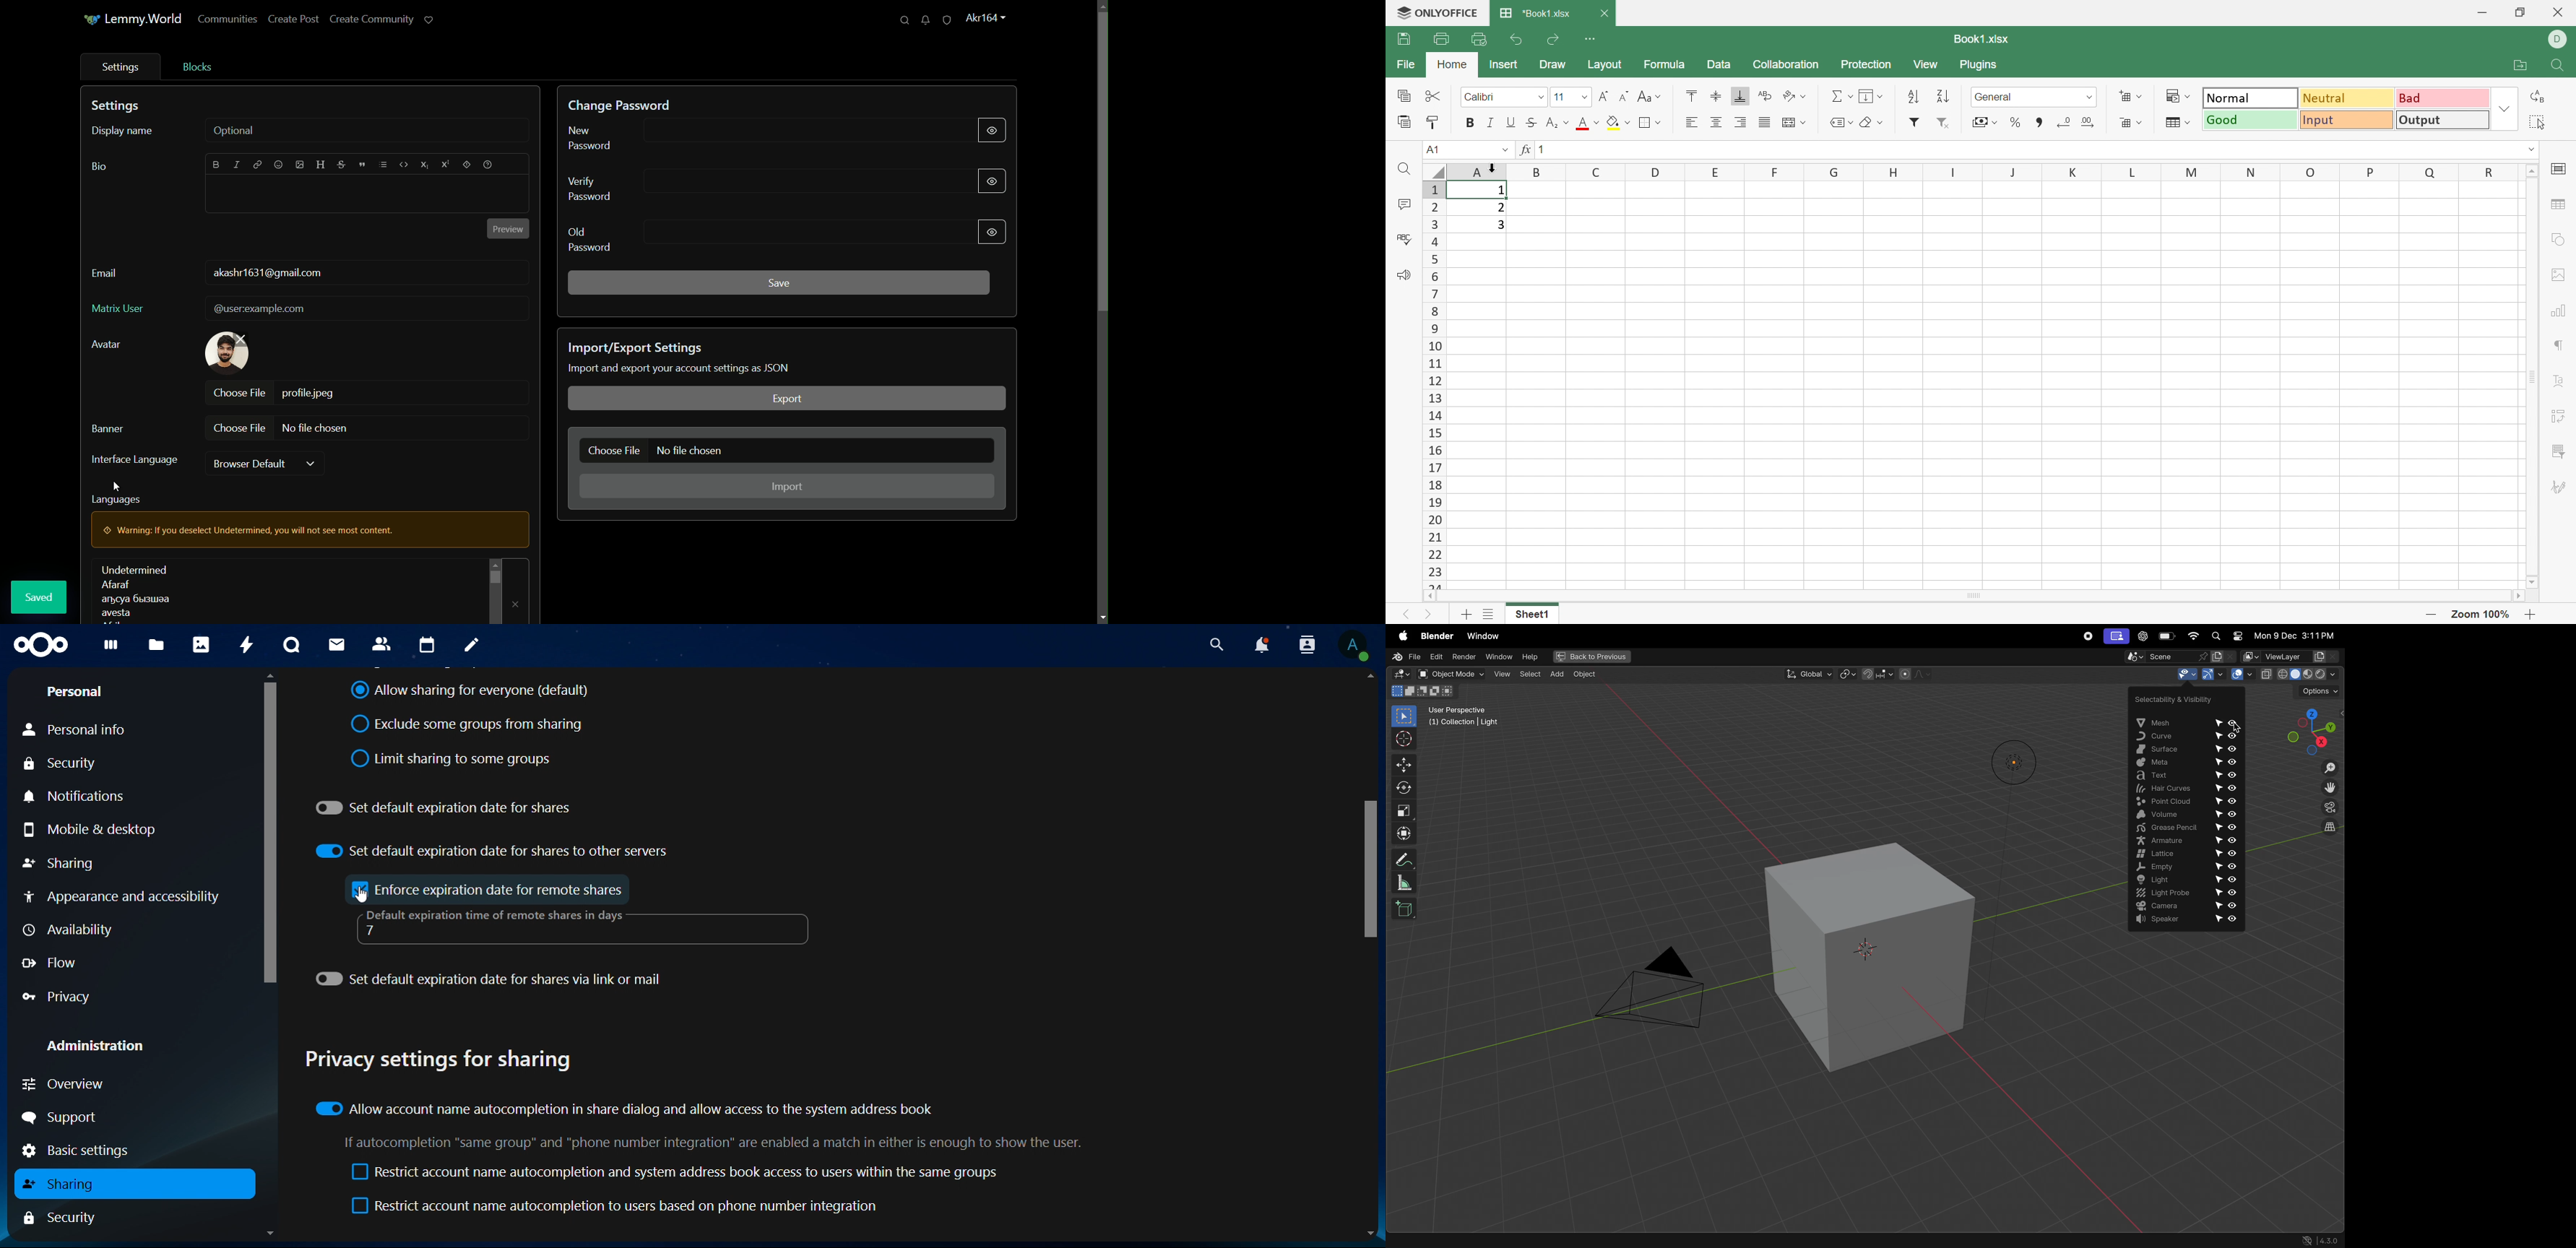  I want to click on sharing, so click(66, 1185).